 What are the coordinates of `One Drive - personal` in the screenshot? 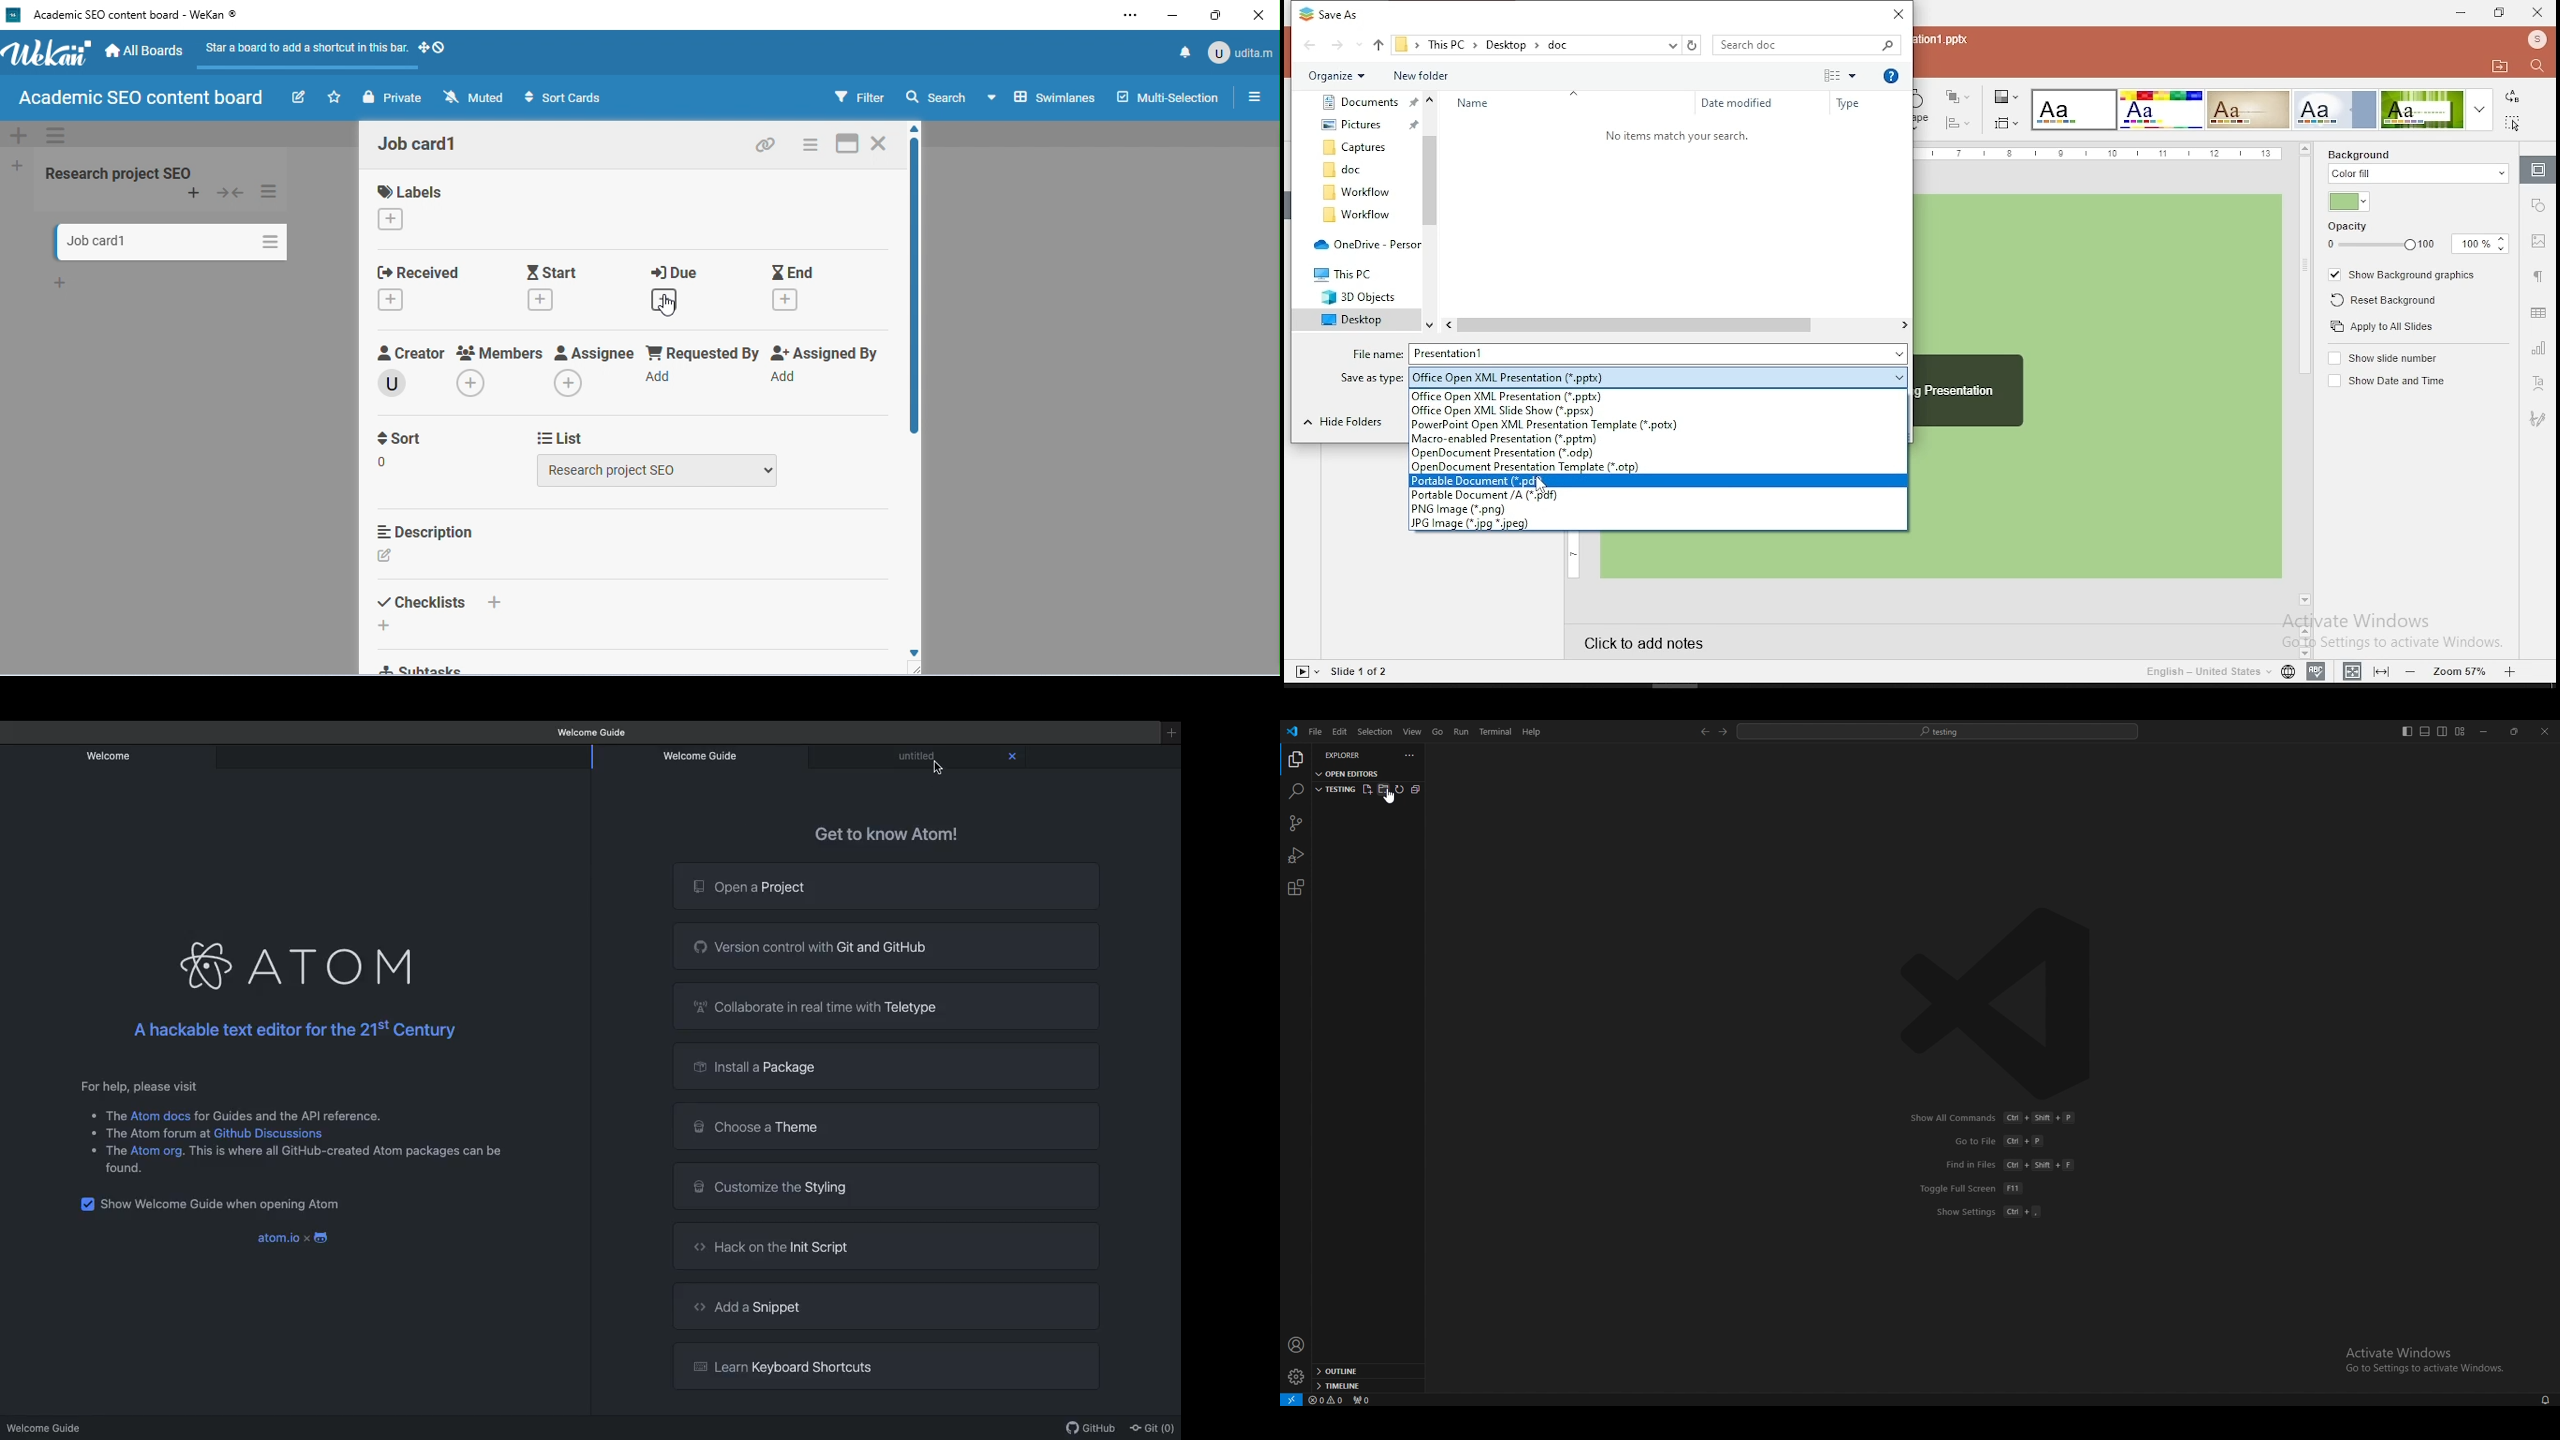 It's located at (1364, 244).